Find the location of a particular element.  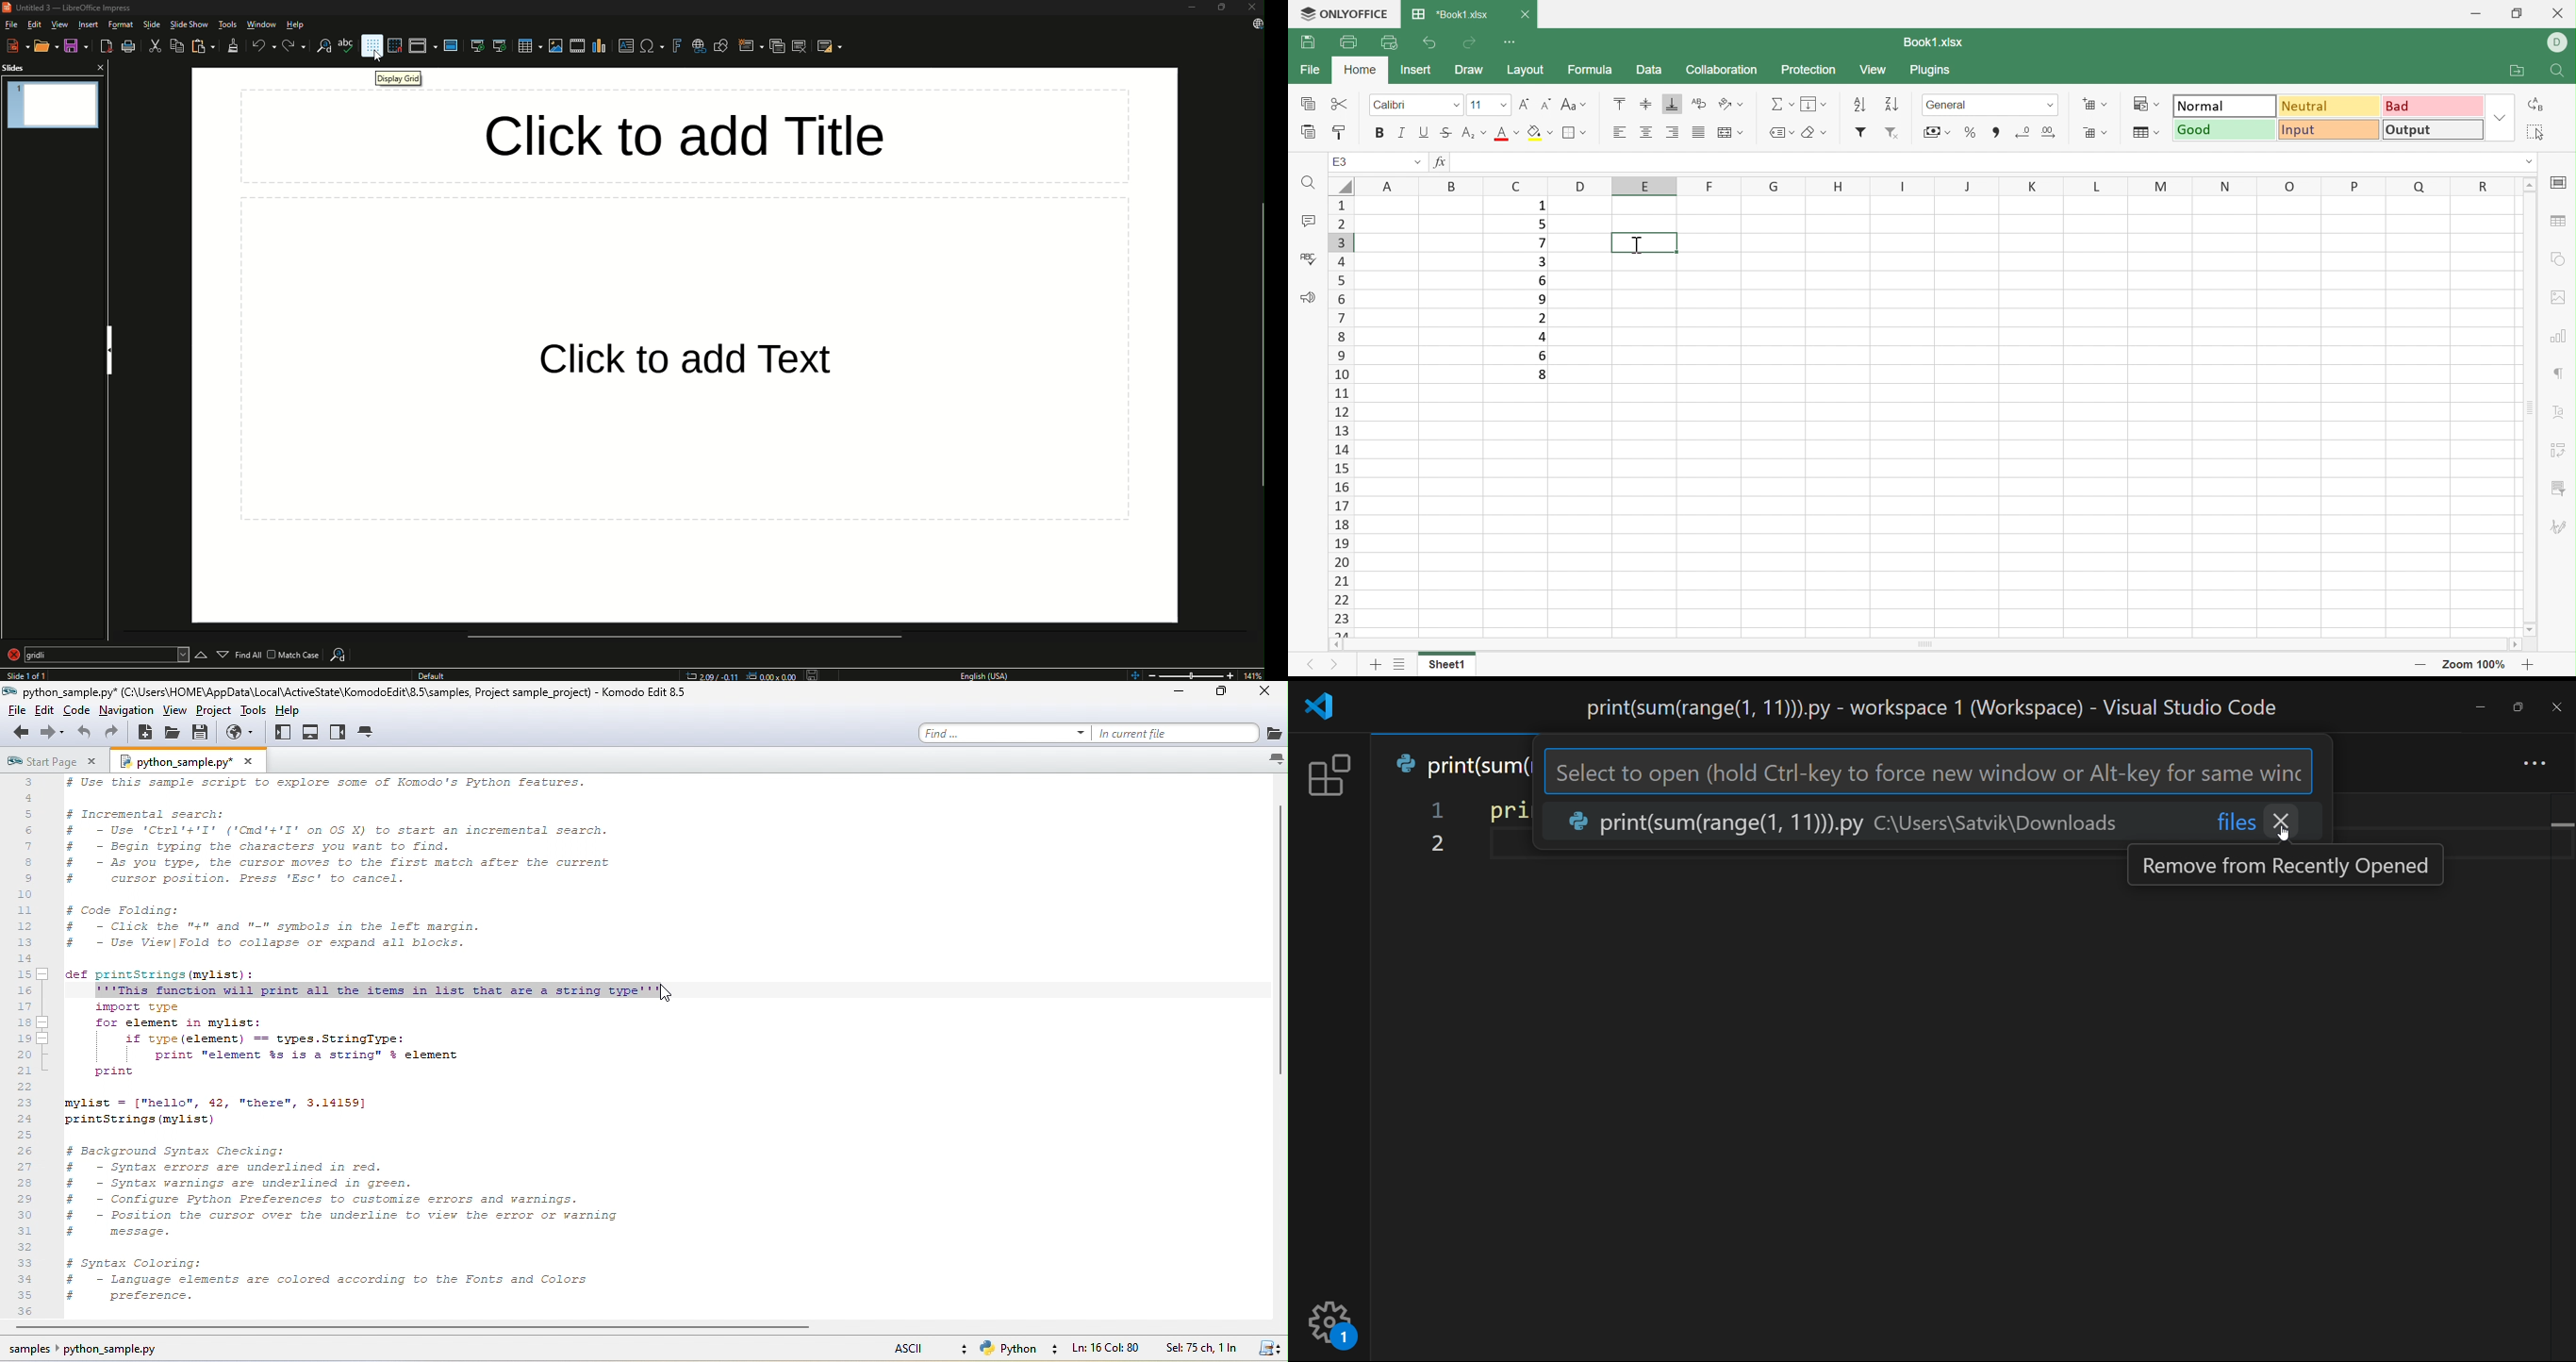

Zoom In is located at coordinates (2530, 668).